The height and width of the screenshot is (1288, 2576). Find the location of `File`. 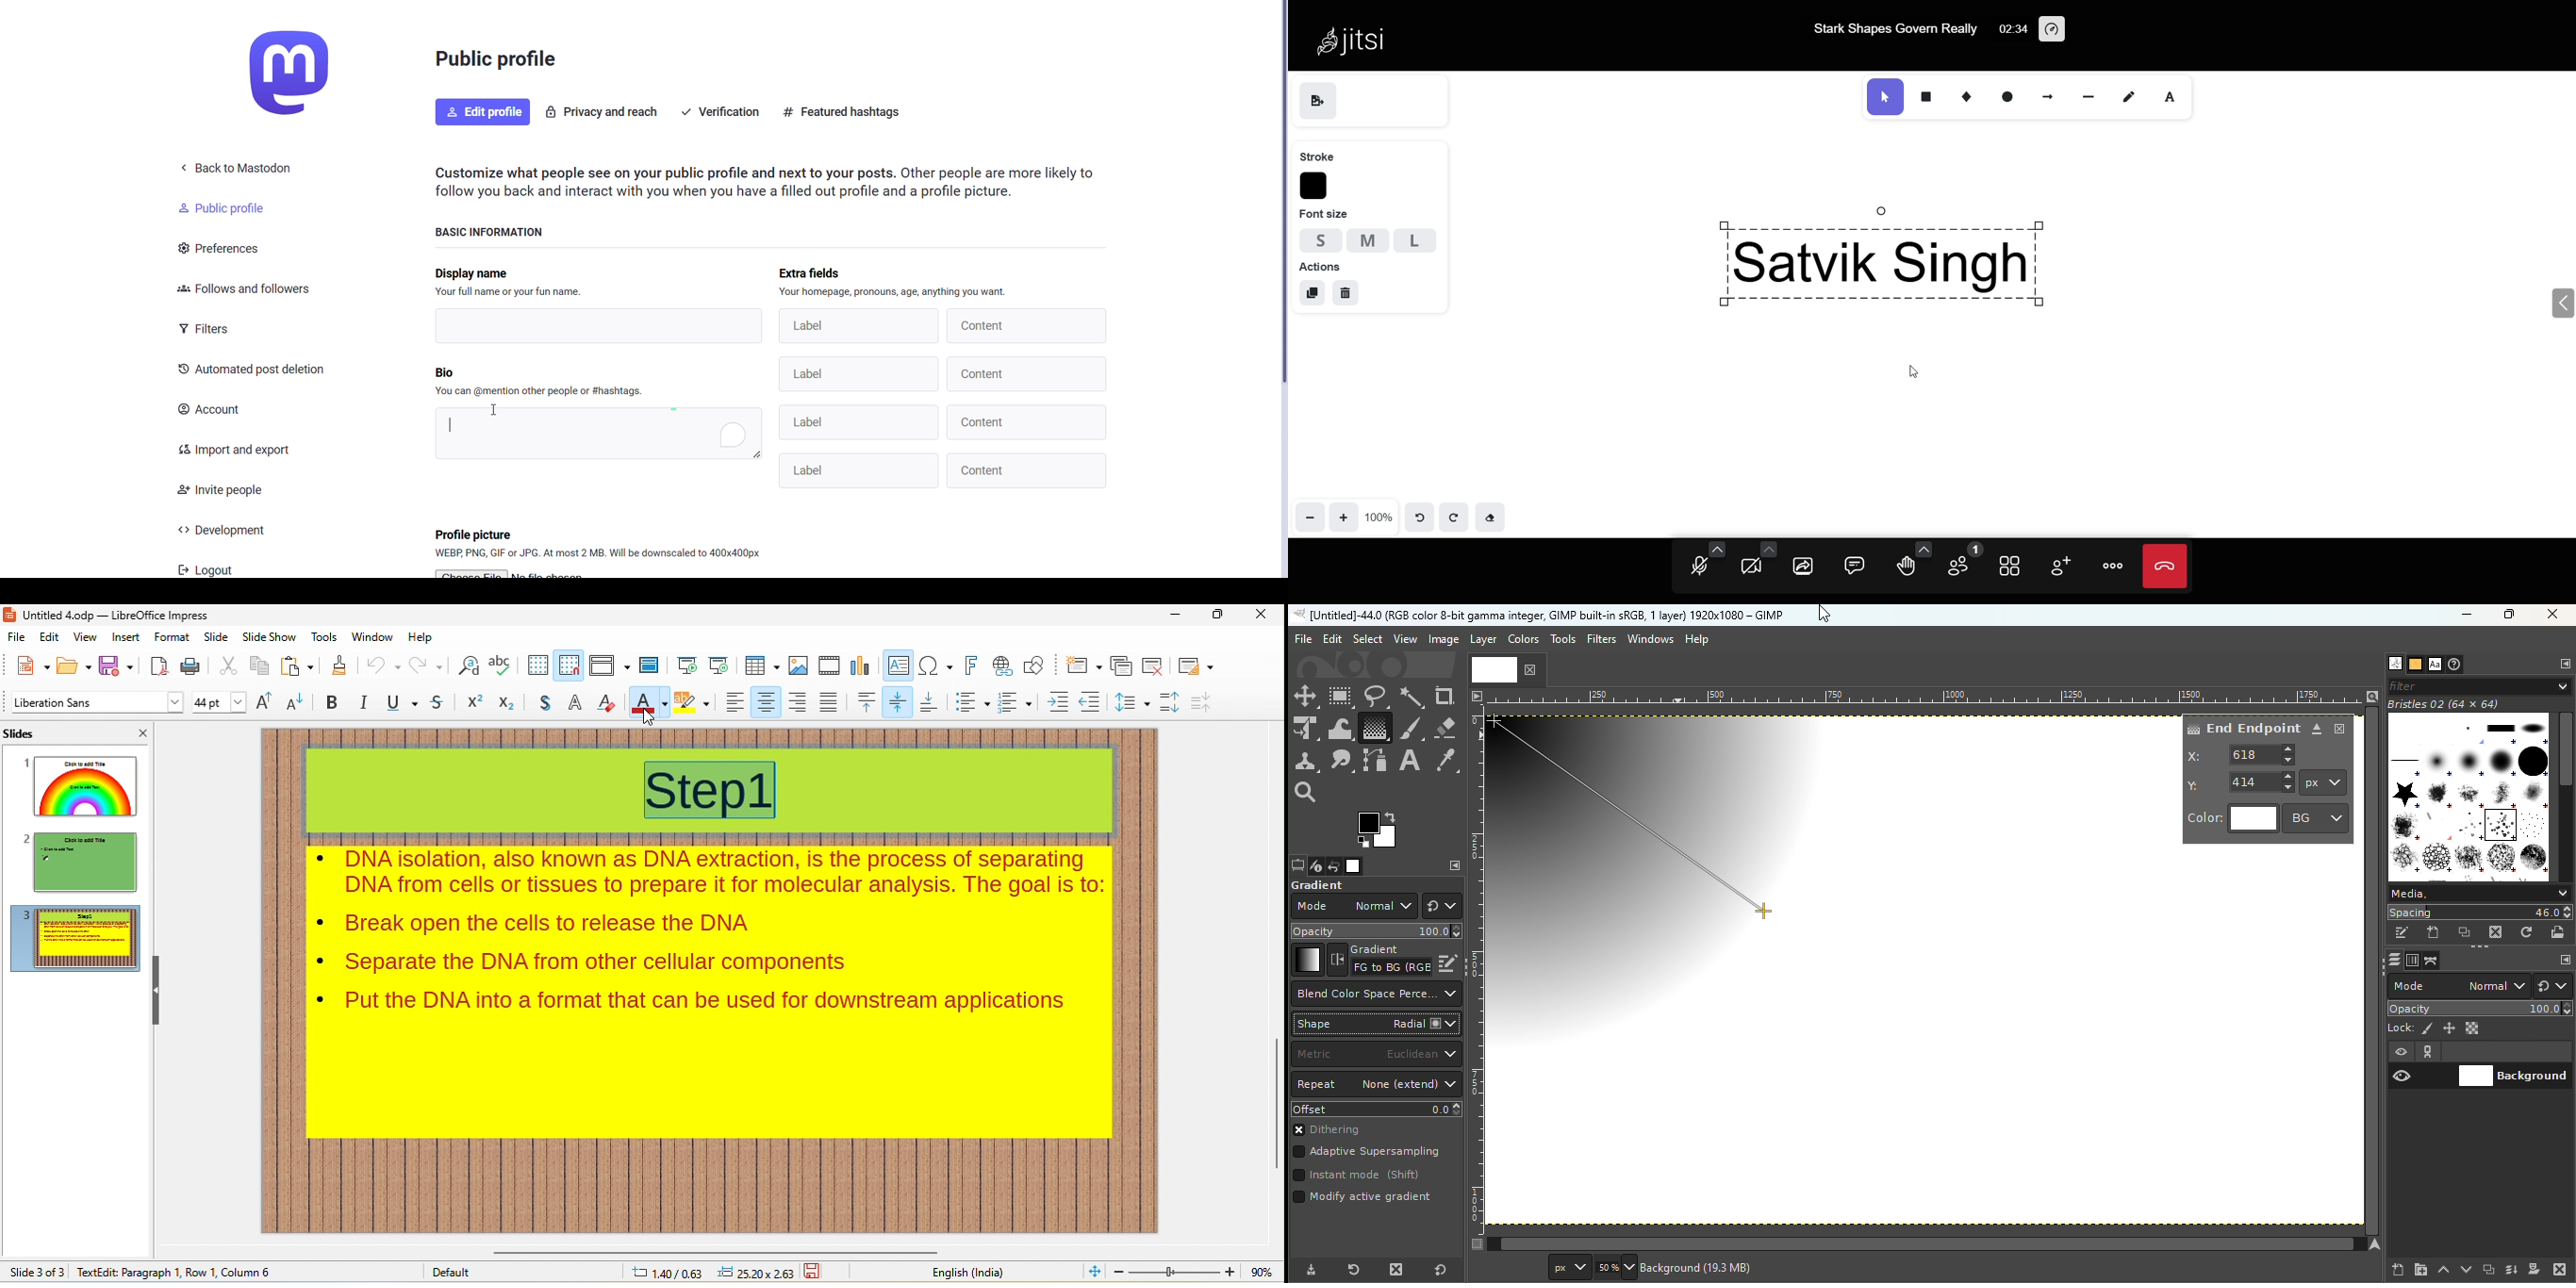

File is located at coordinates (1303, 639).